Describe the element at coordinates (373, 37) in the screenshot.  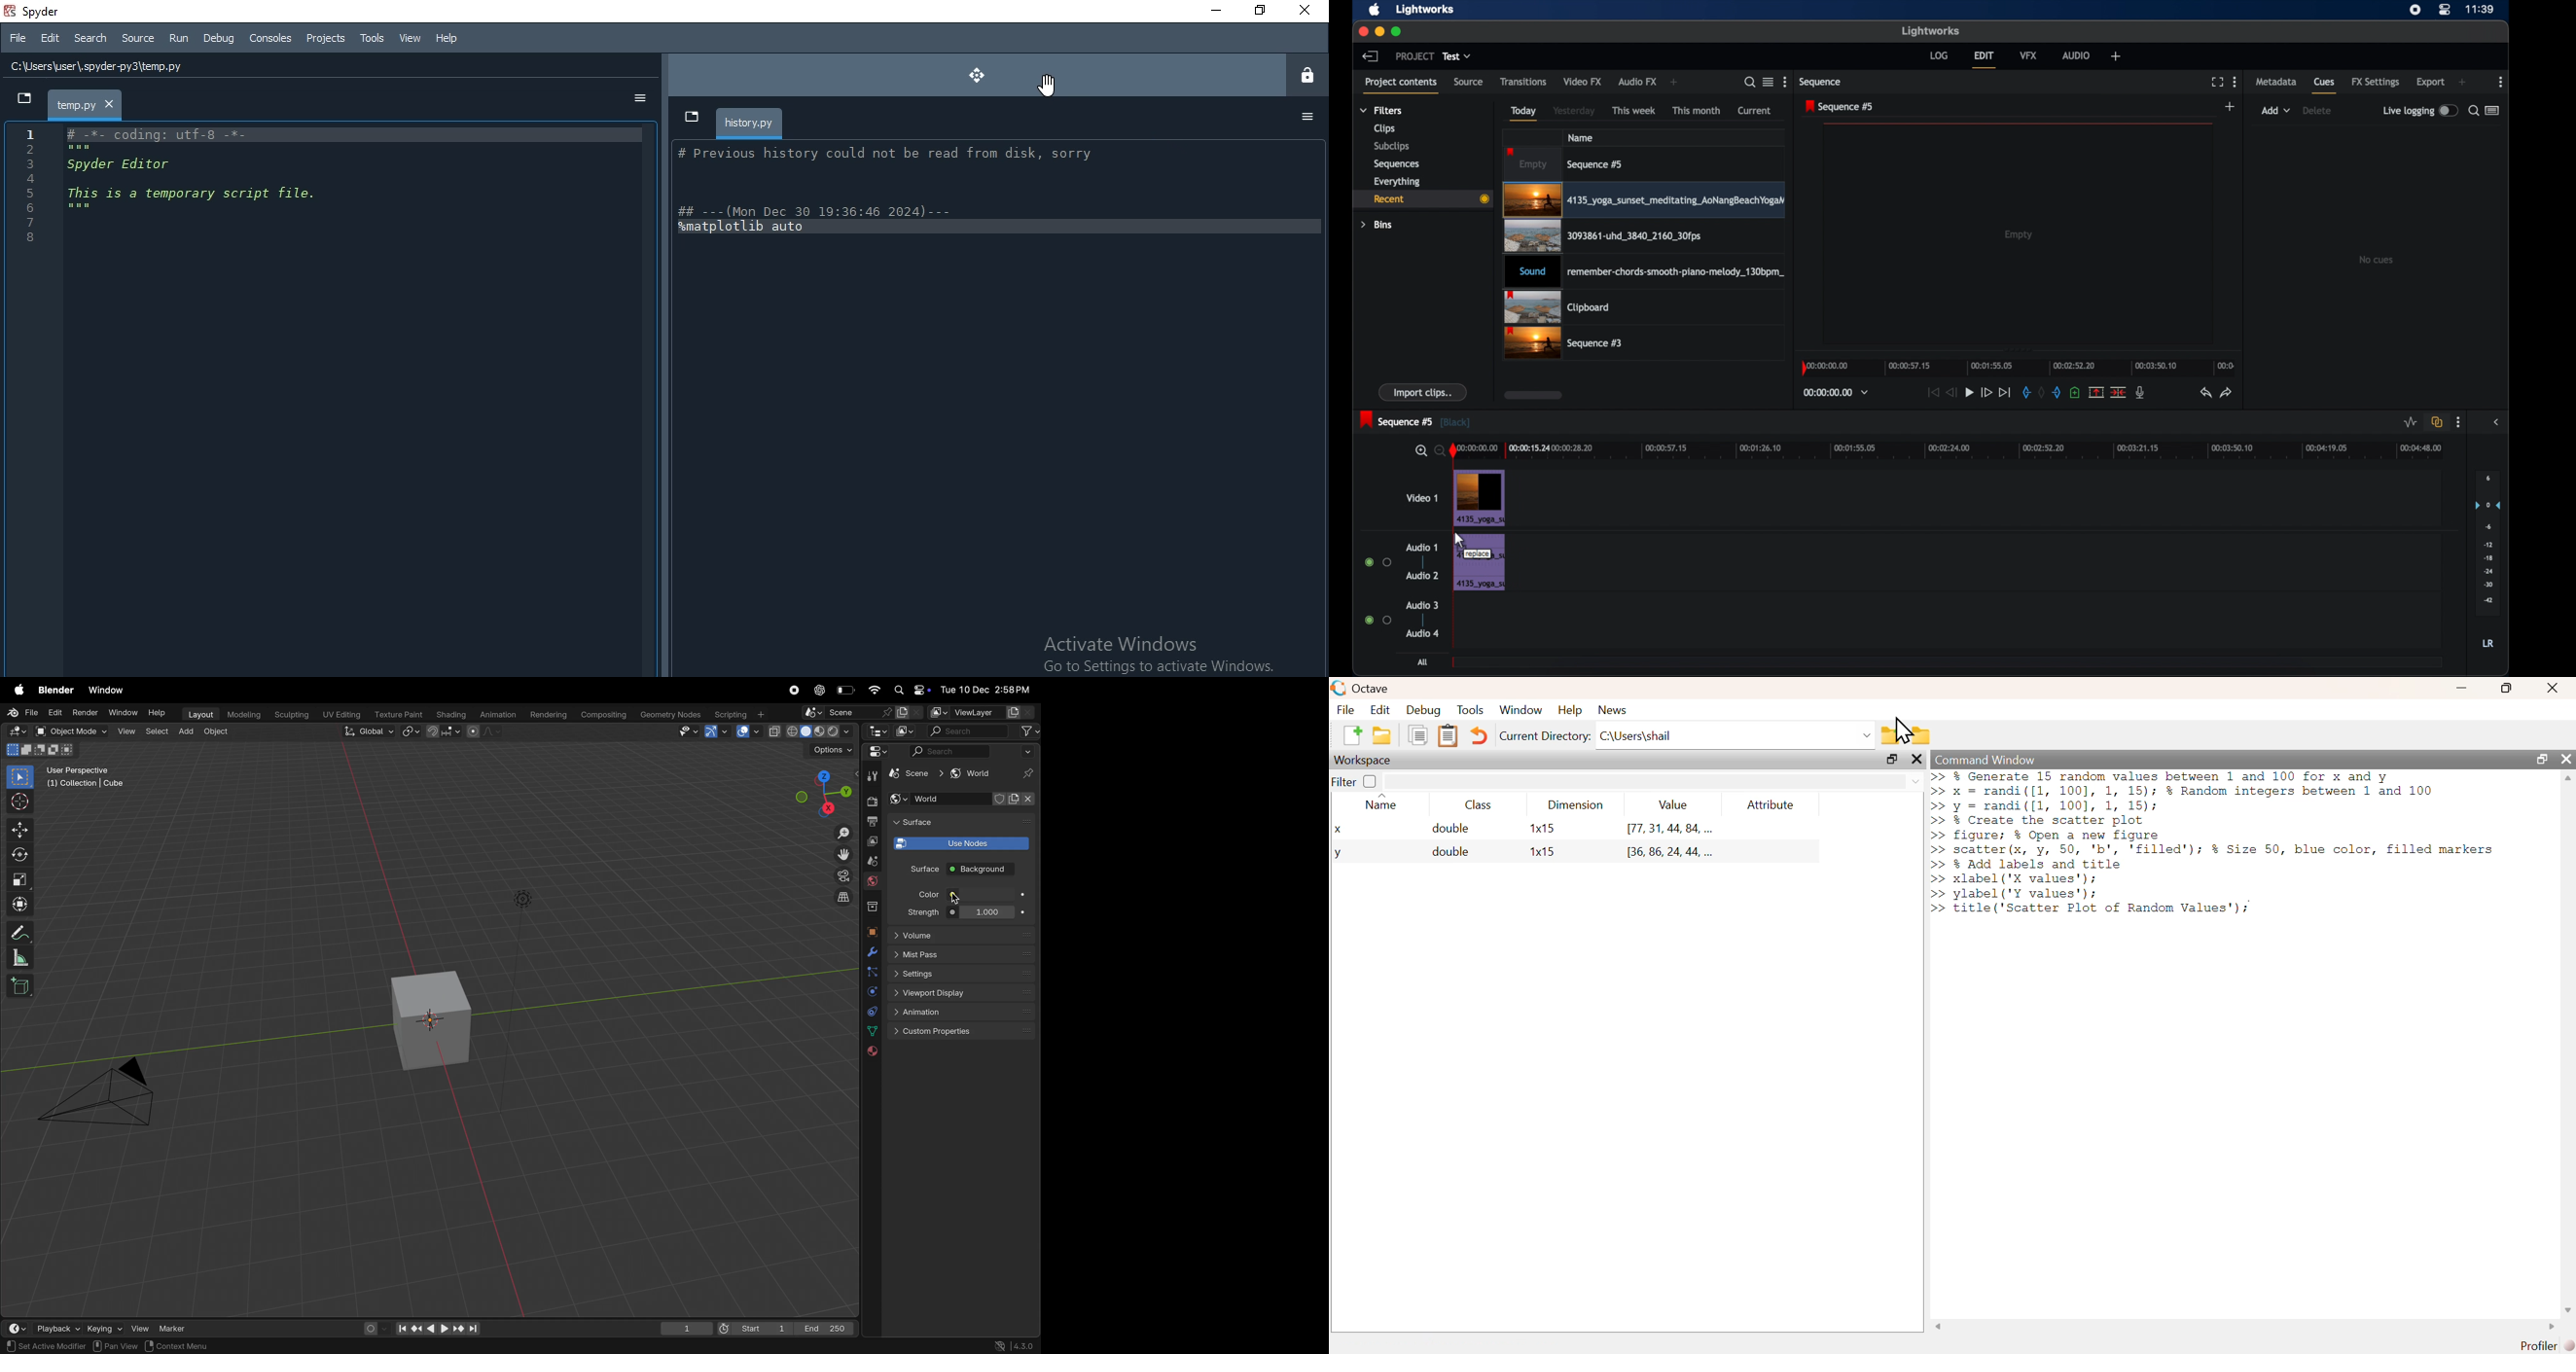
I see `Tools` at that location.